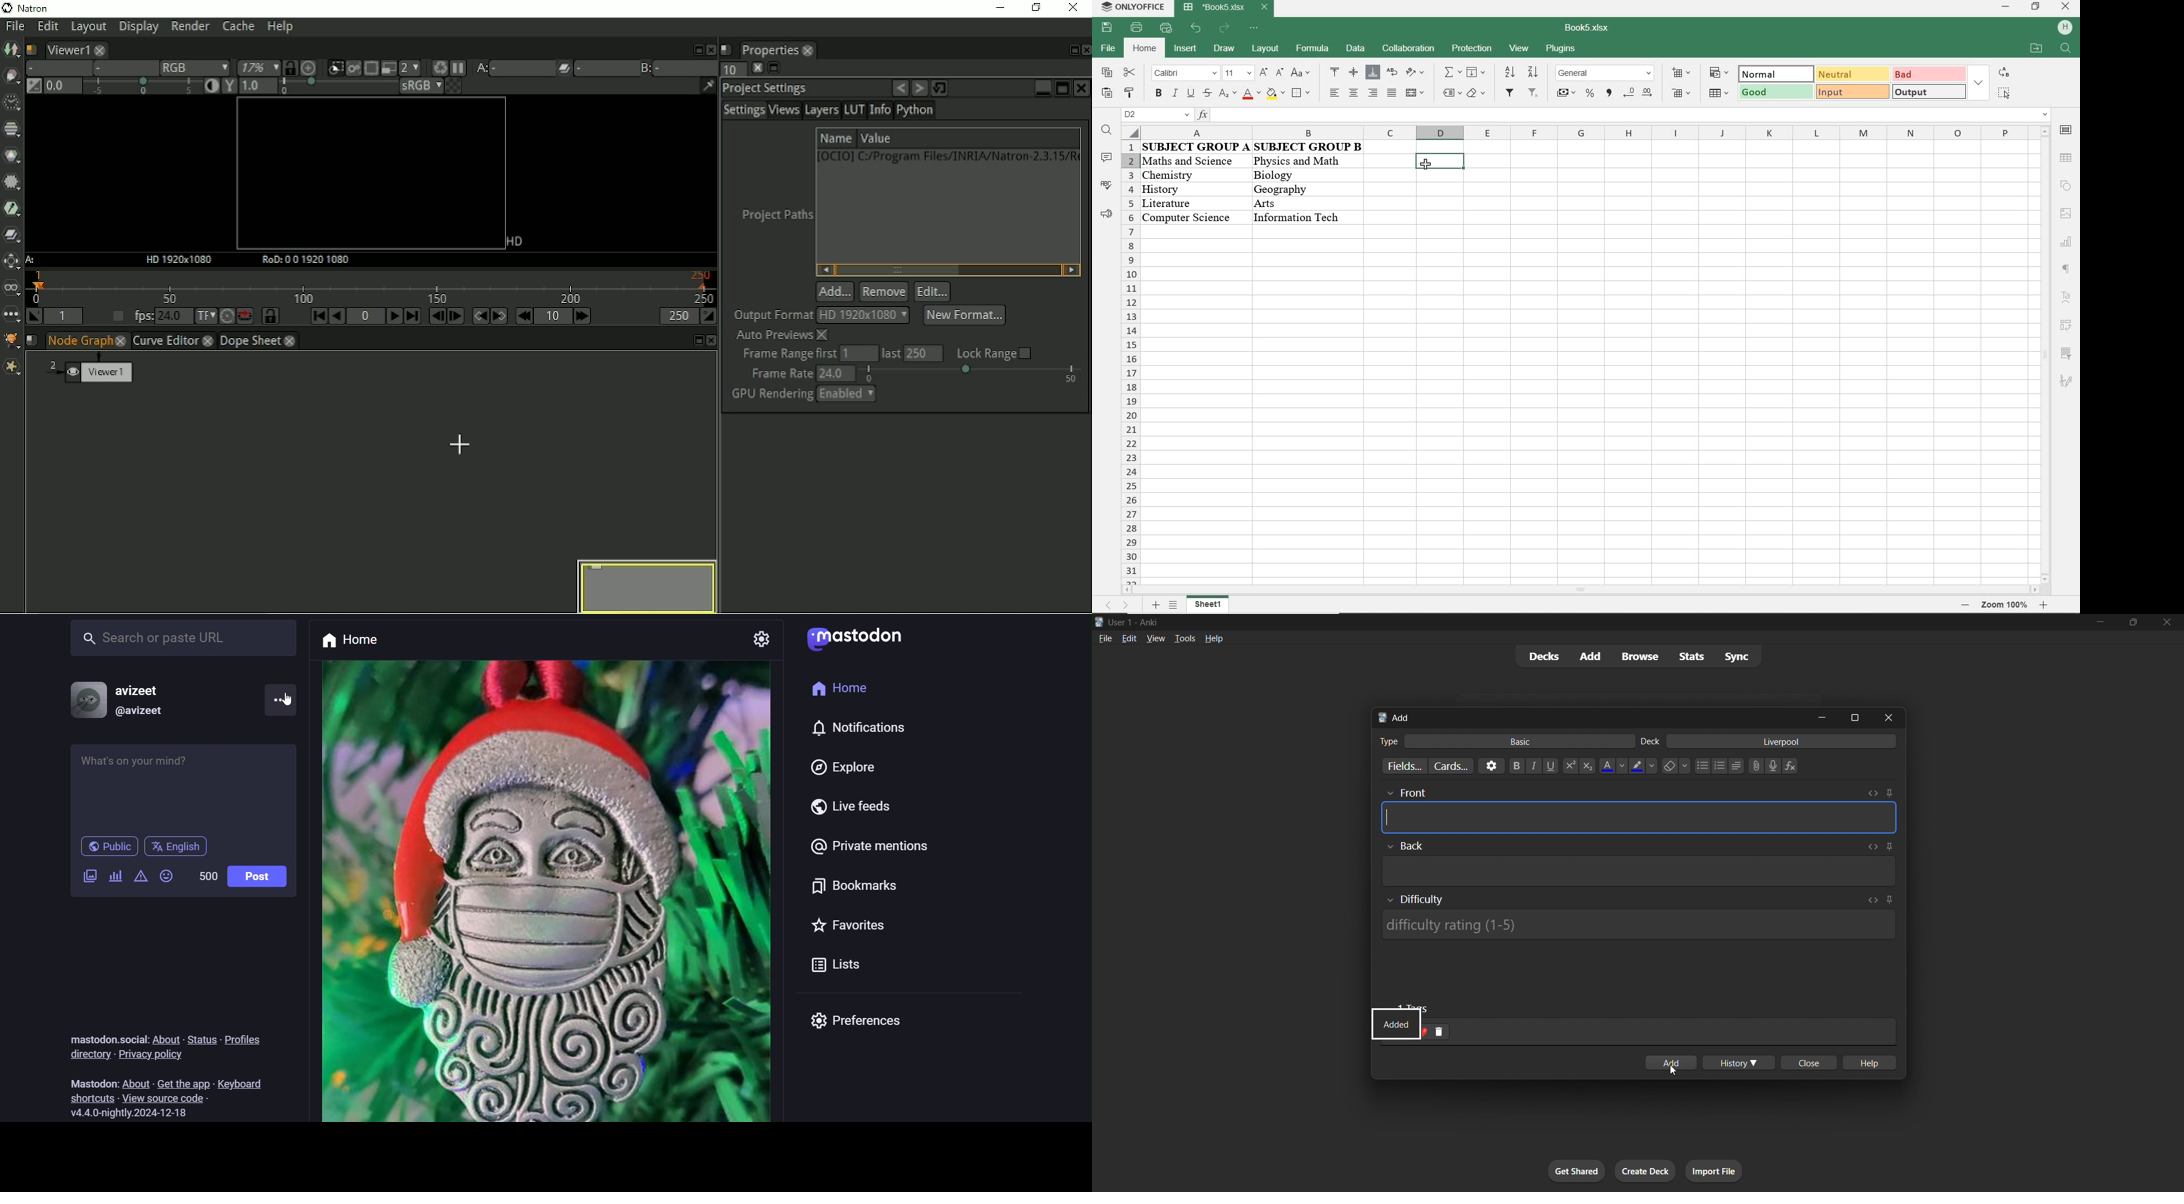  I want to click on insert cells, so click(1680, 74).